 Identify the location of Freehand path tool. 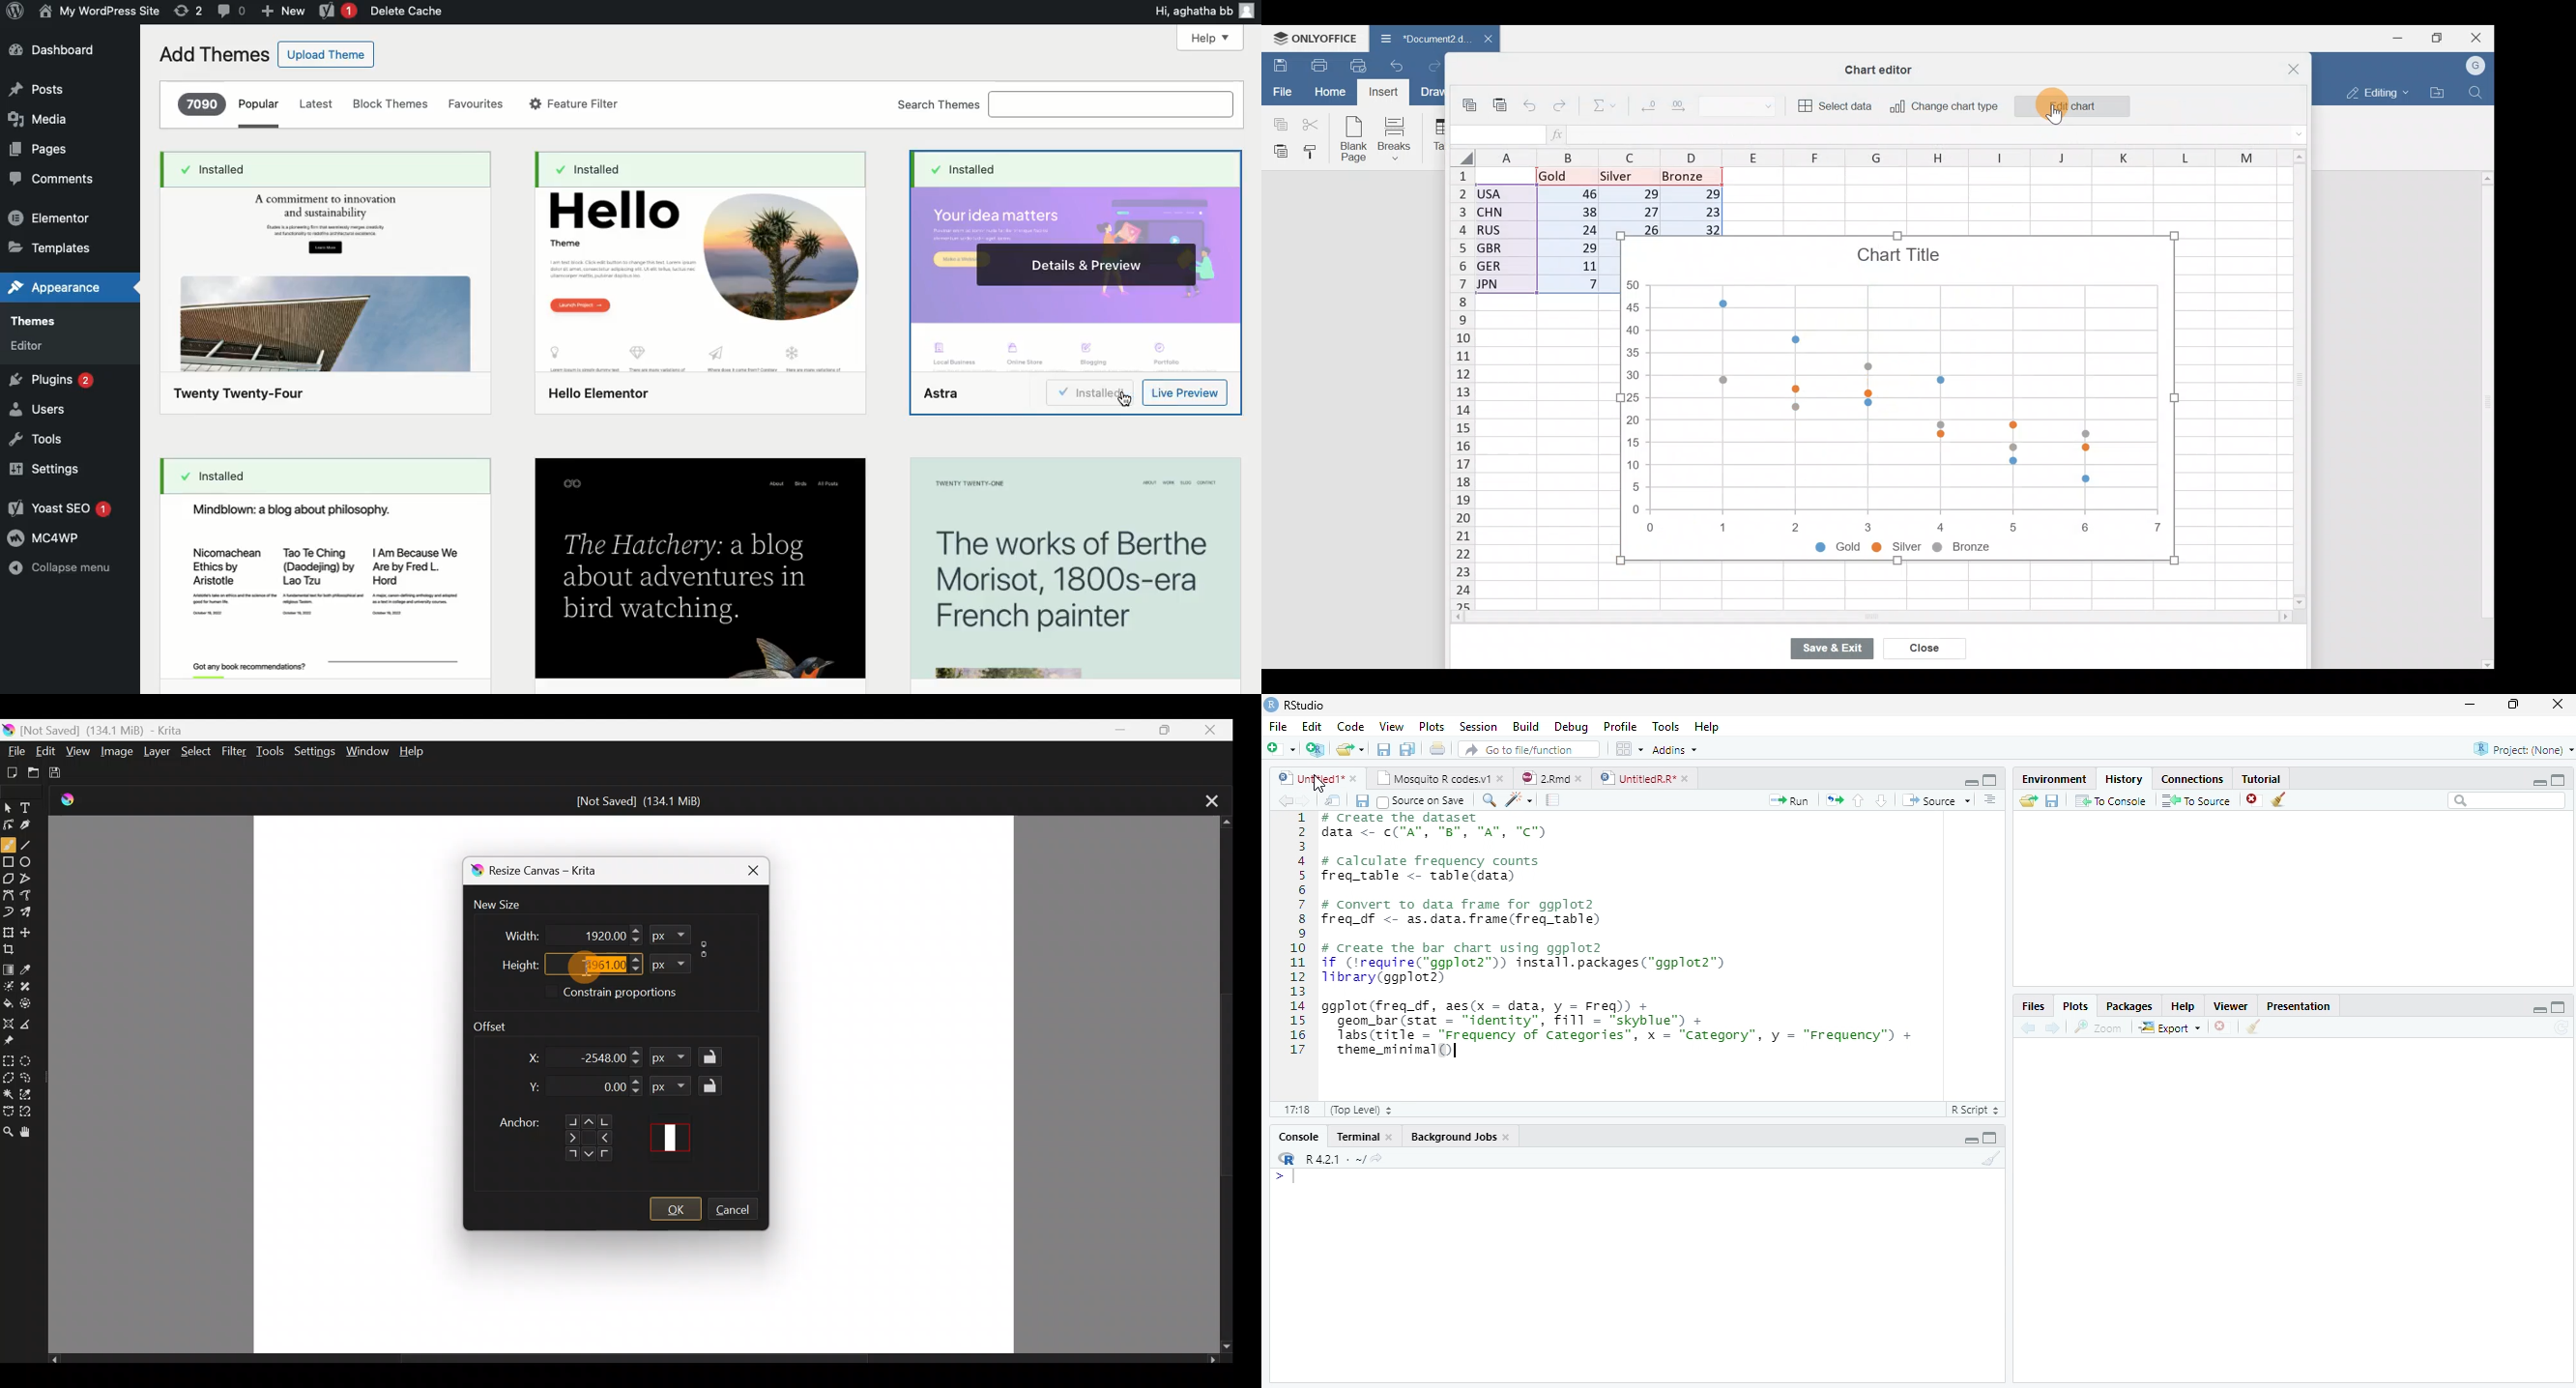
(30, 894).